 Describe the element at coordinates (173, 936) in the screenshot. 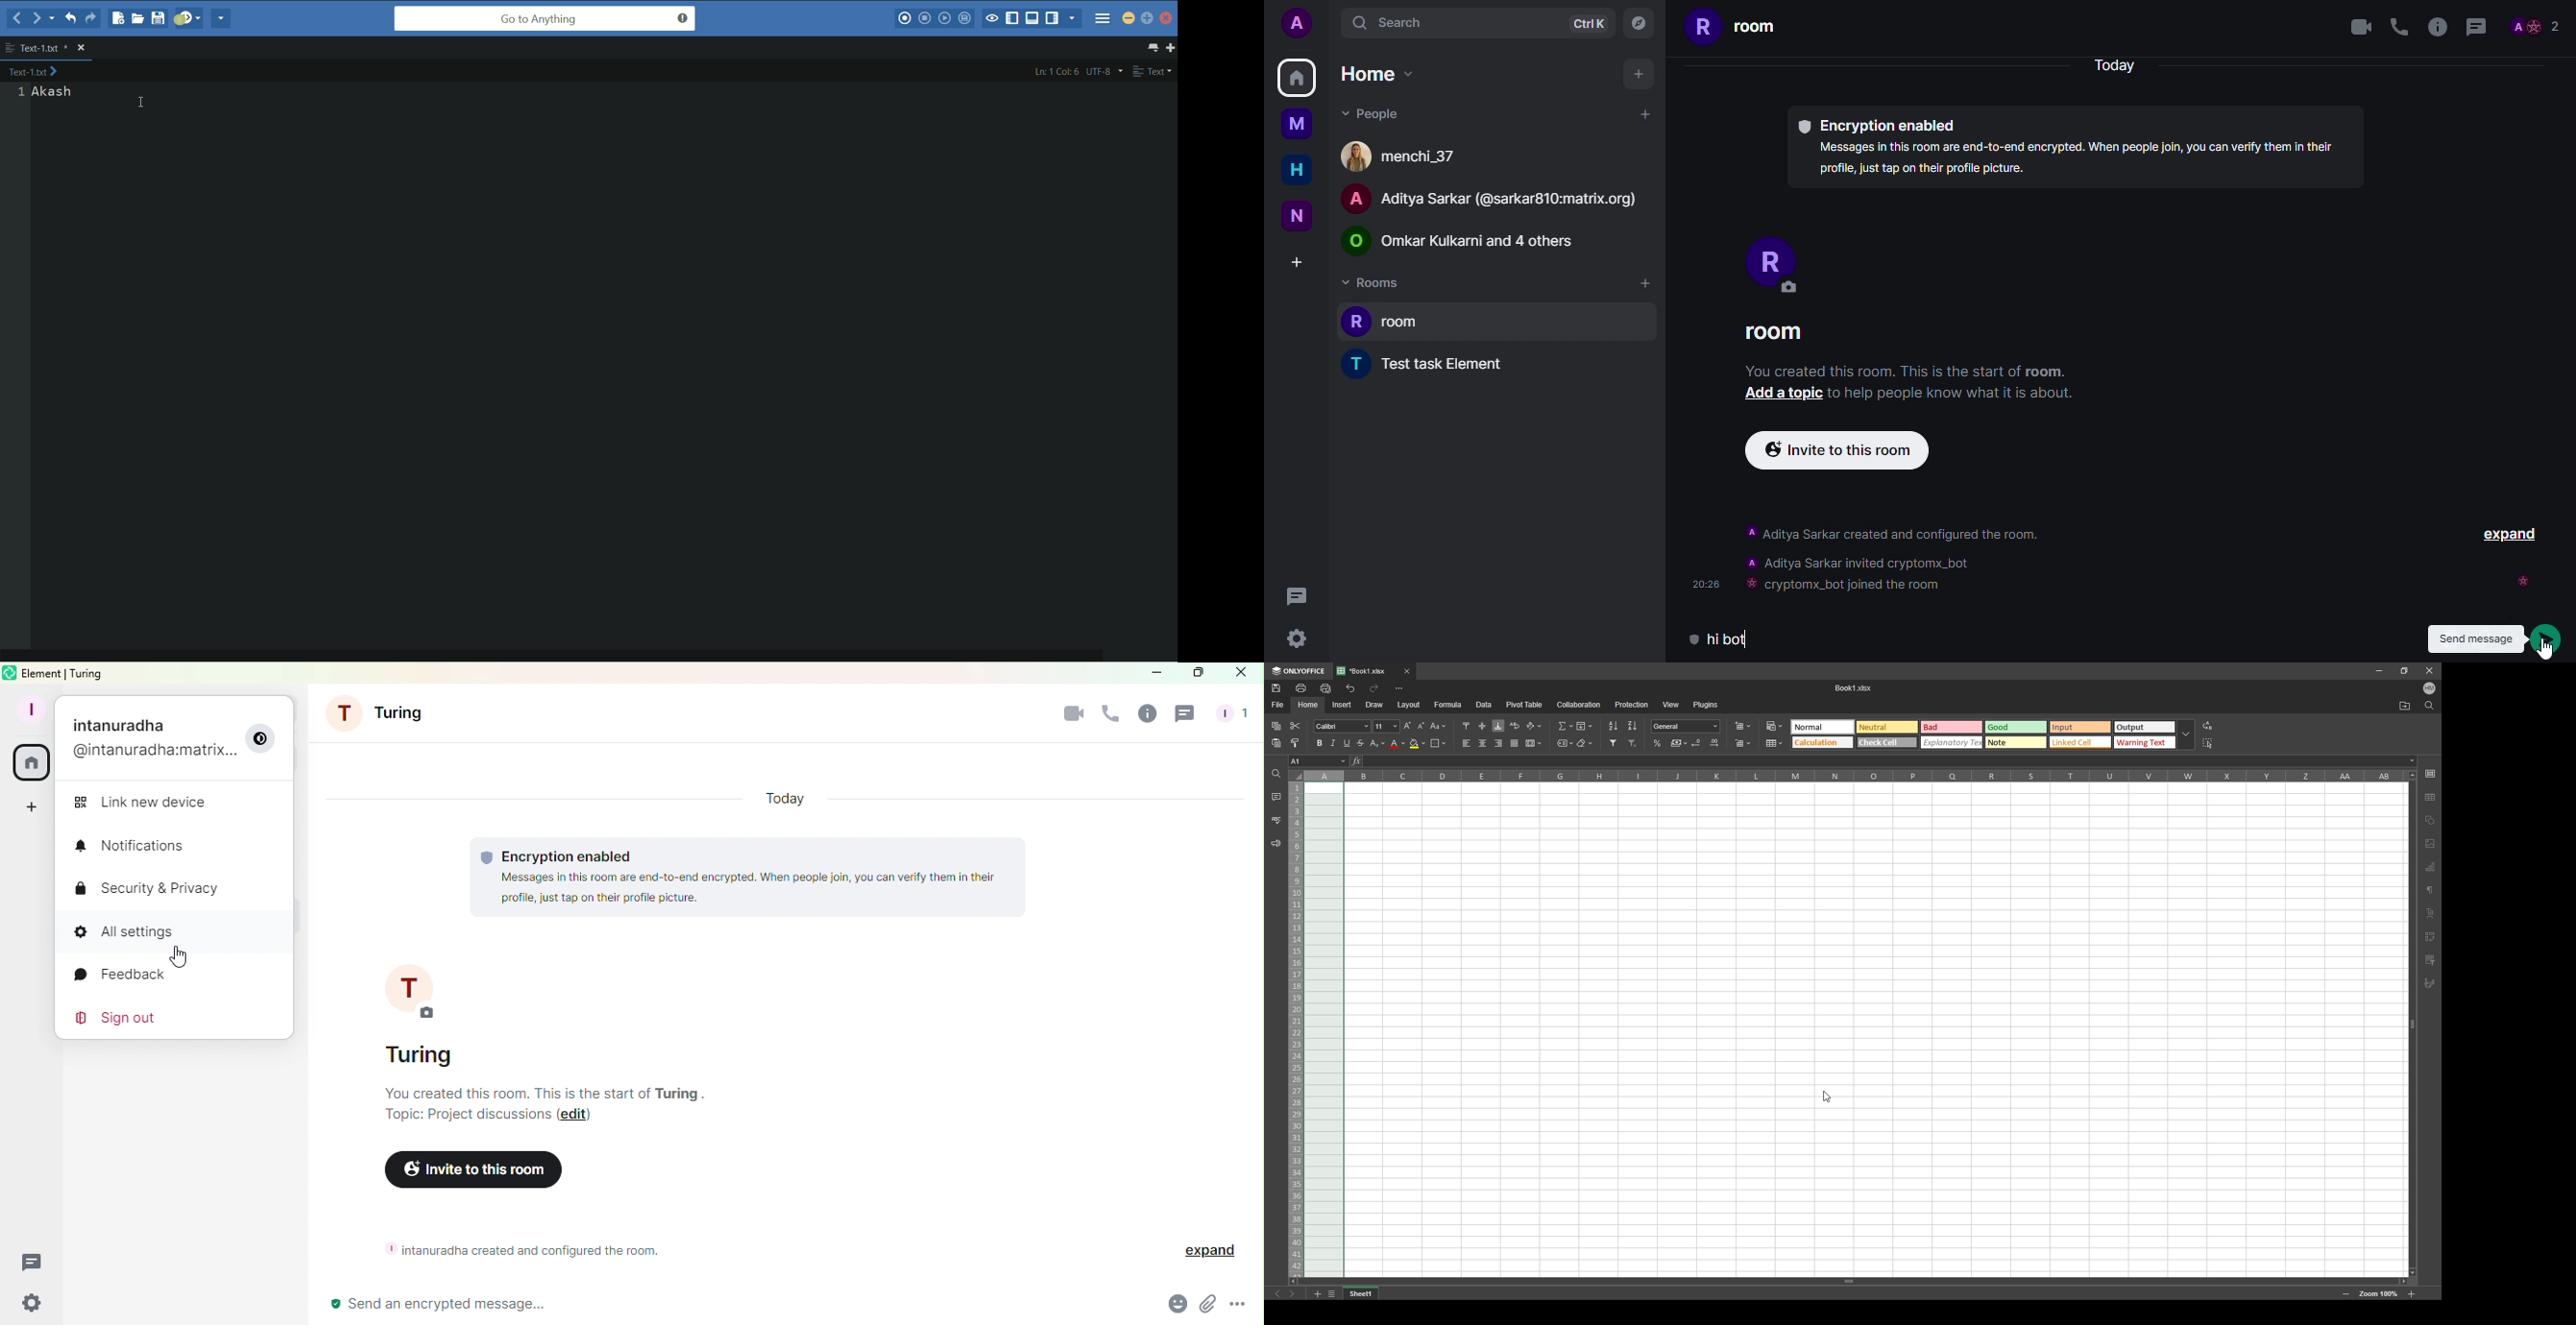

I see `All settings` at that location.